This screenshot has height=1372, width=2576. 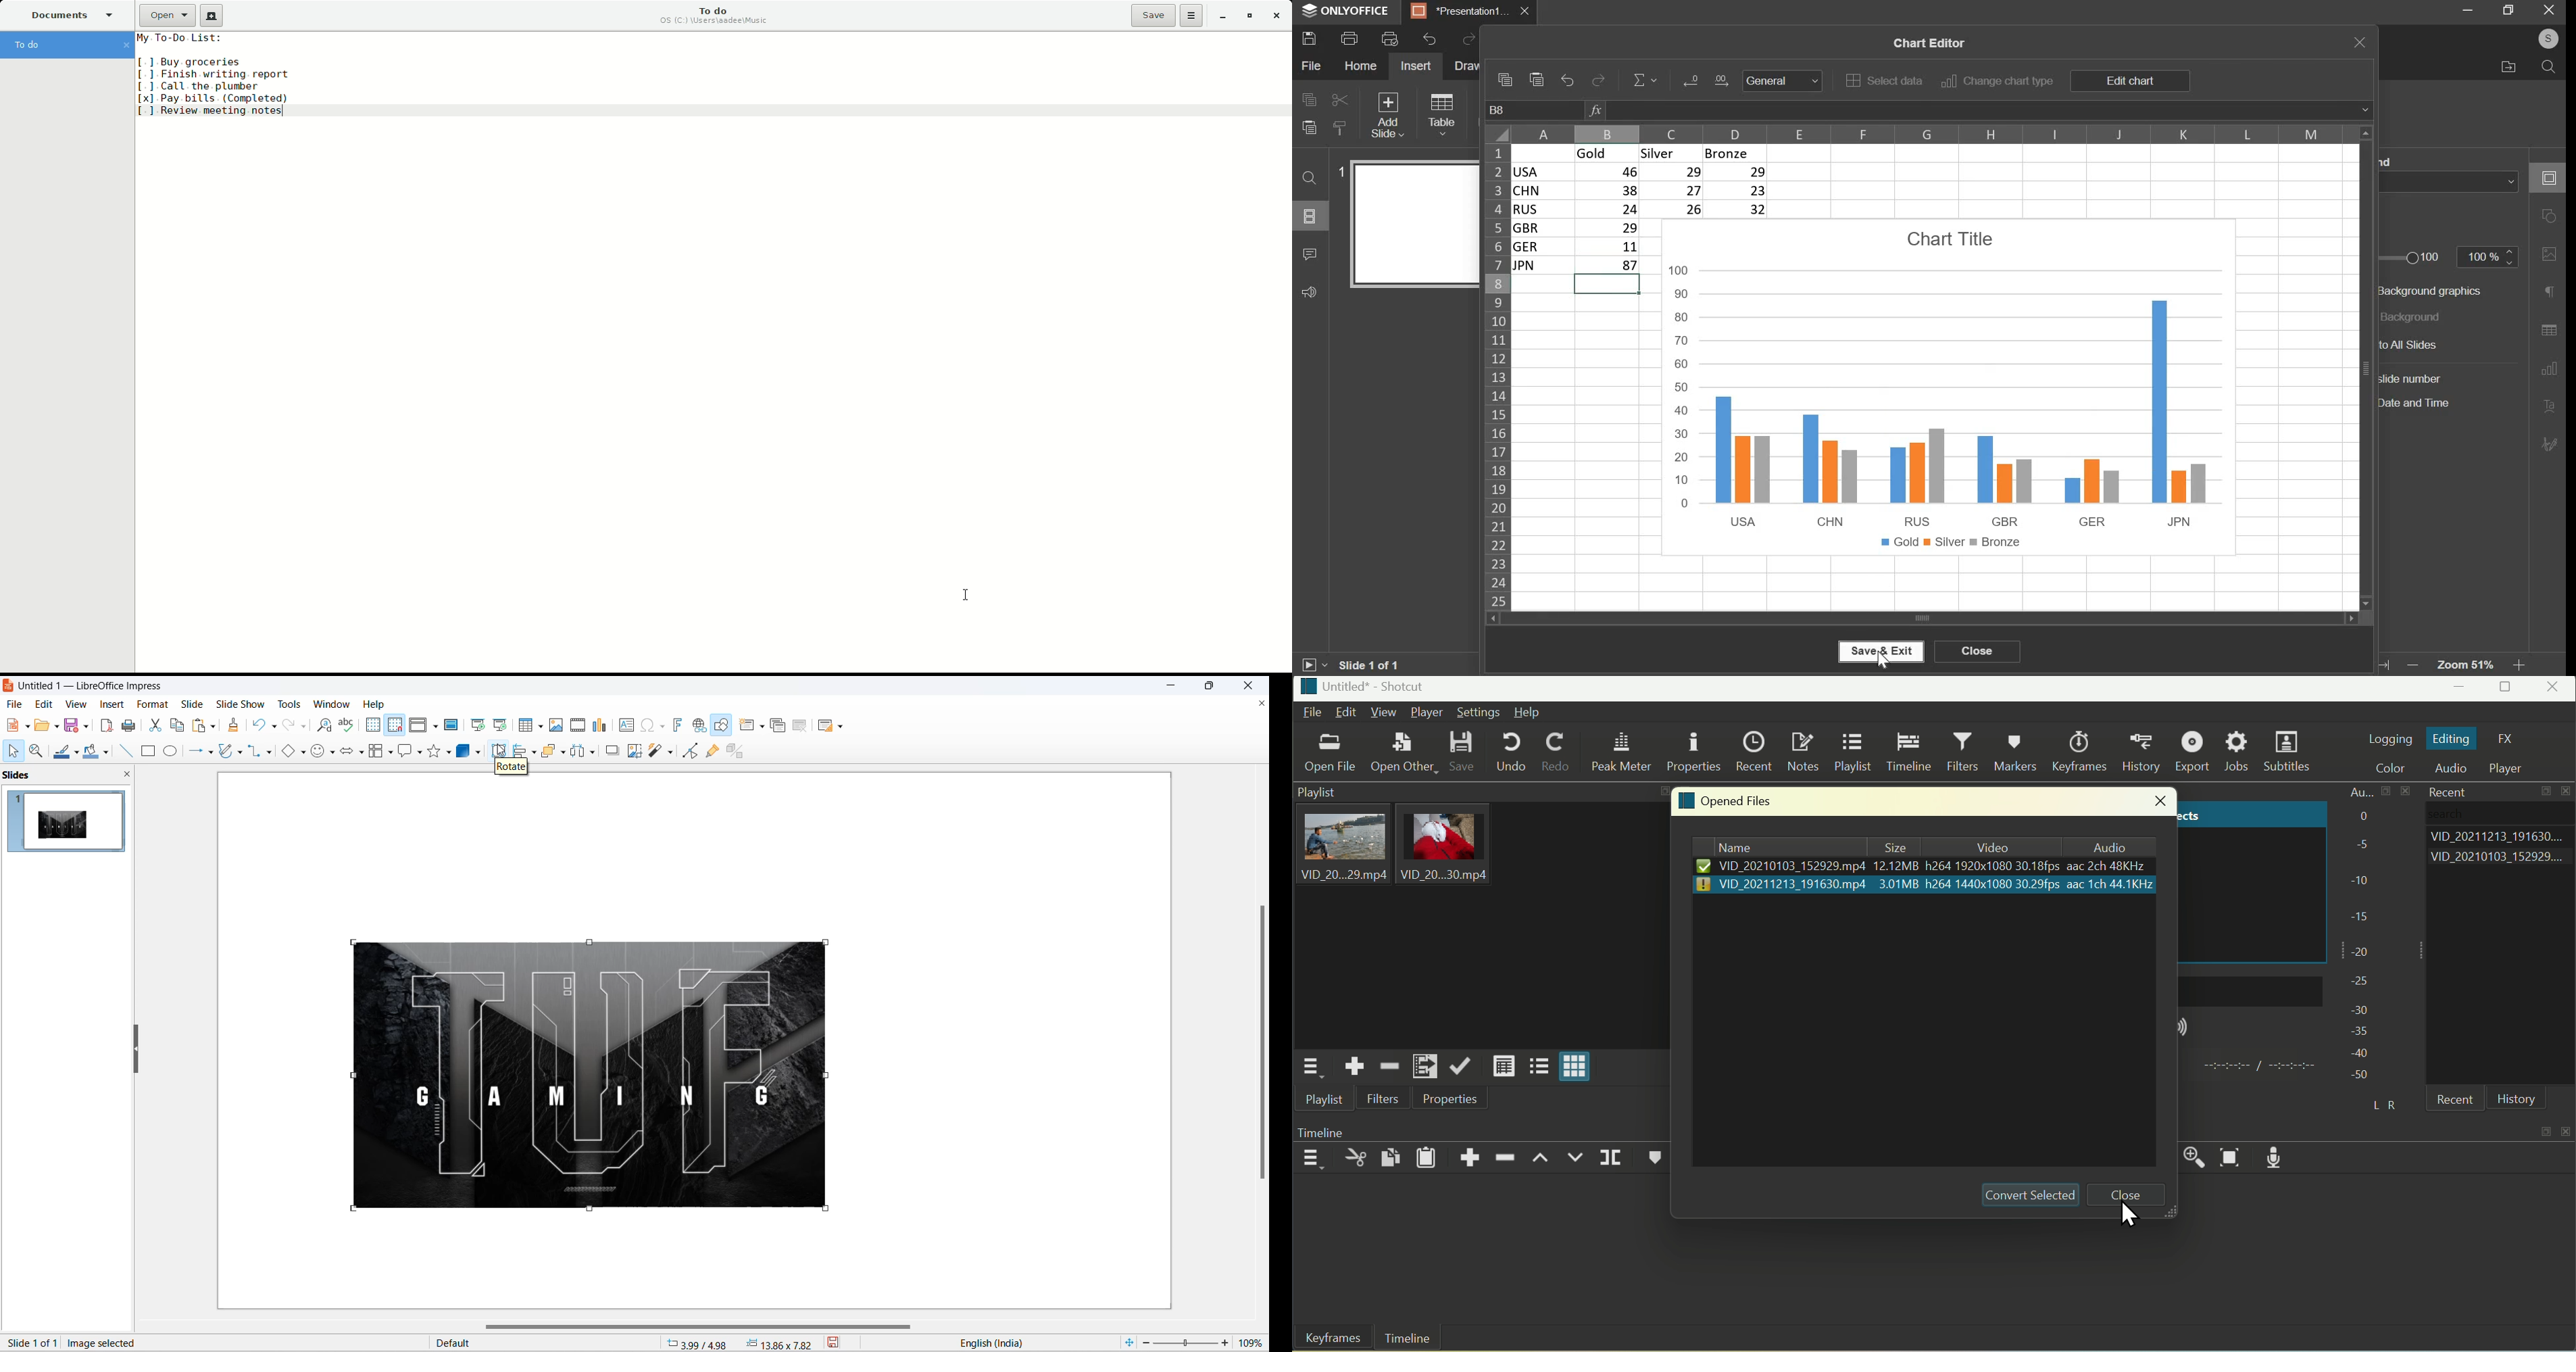 I want to click on image selection markup, so click(x=592, y=1211).